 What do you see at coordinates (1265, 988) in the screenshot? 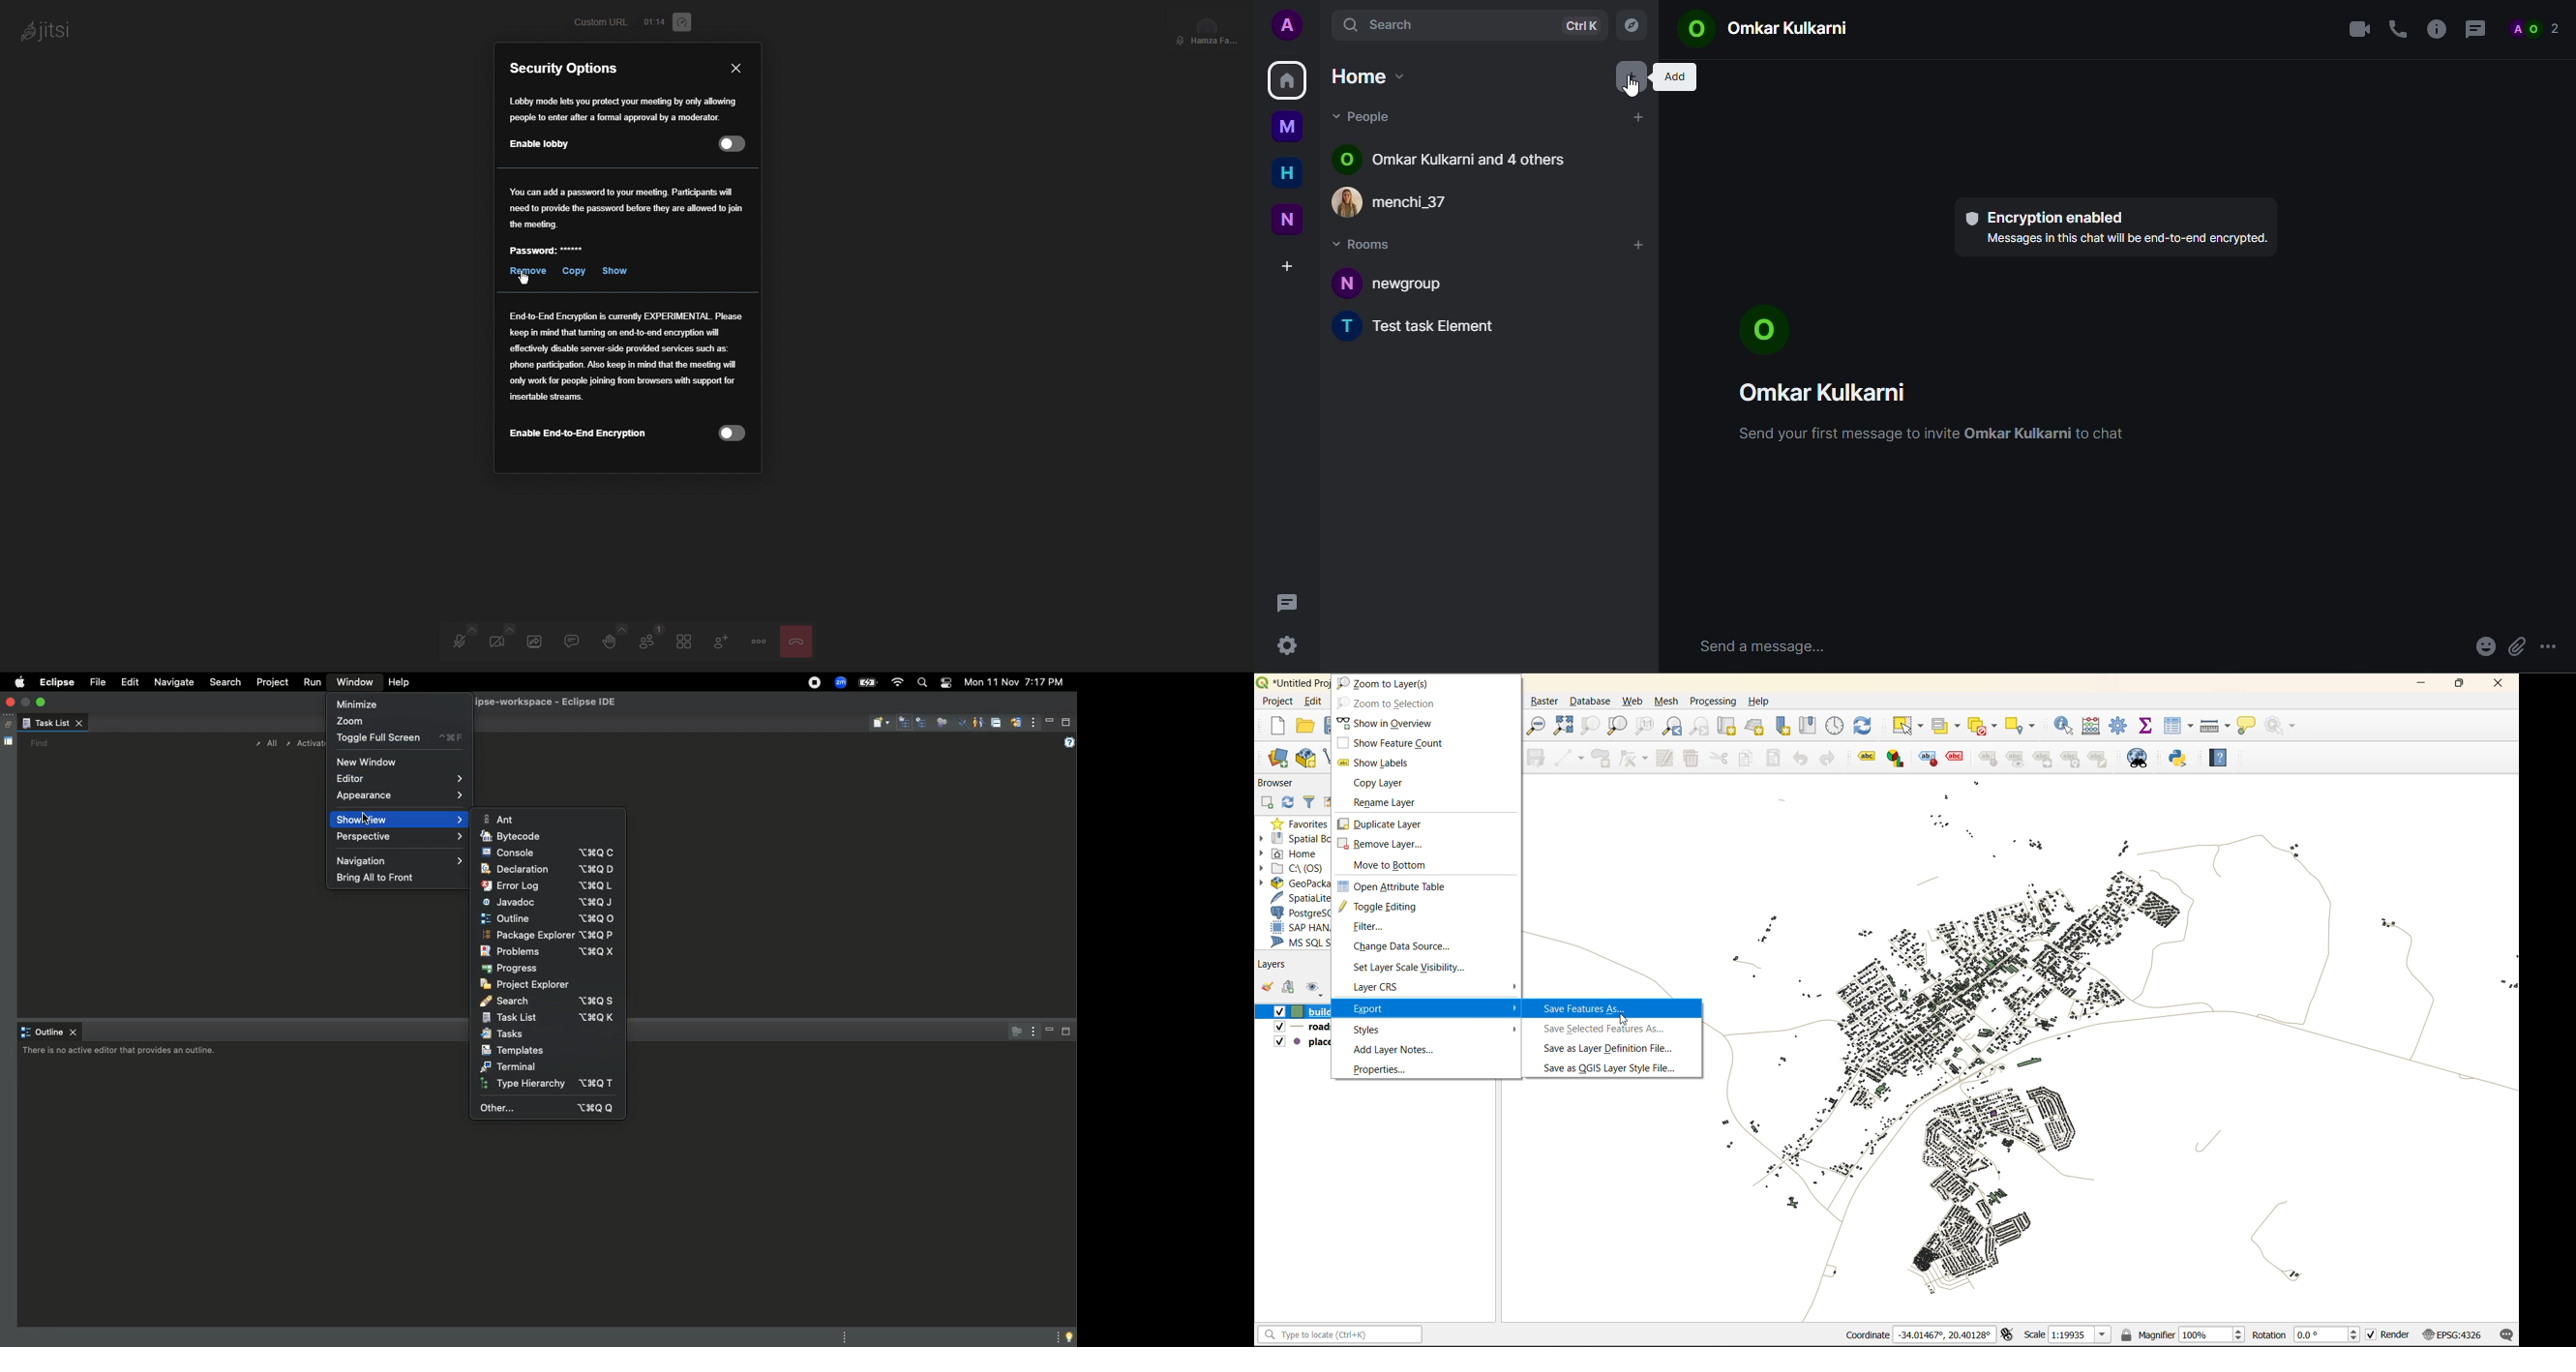
I see `open` at bounding box center [1265, 988].